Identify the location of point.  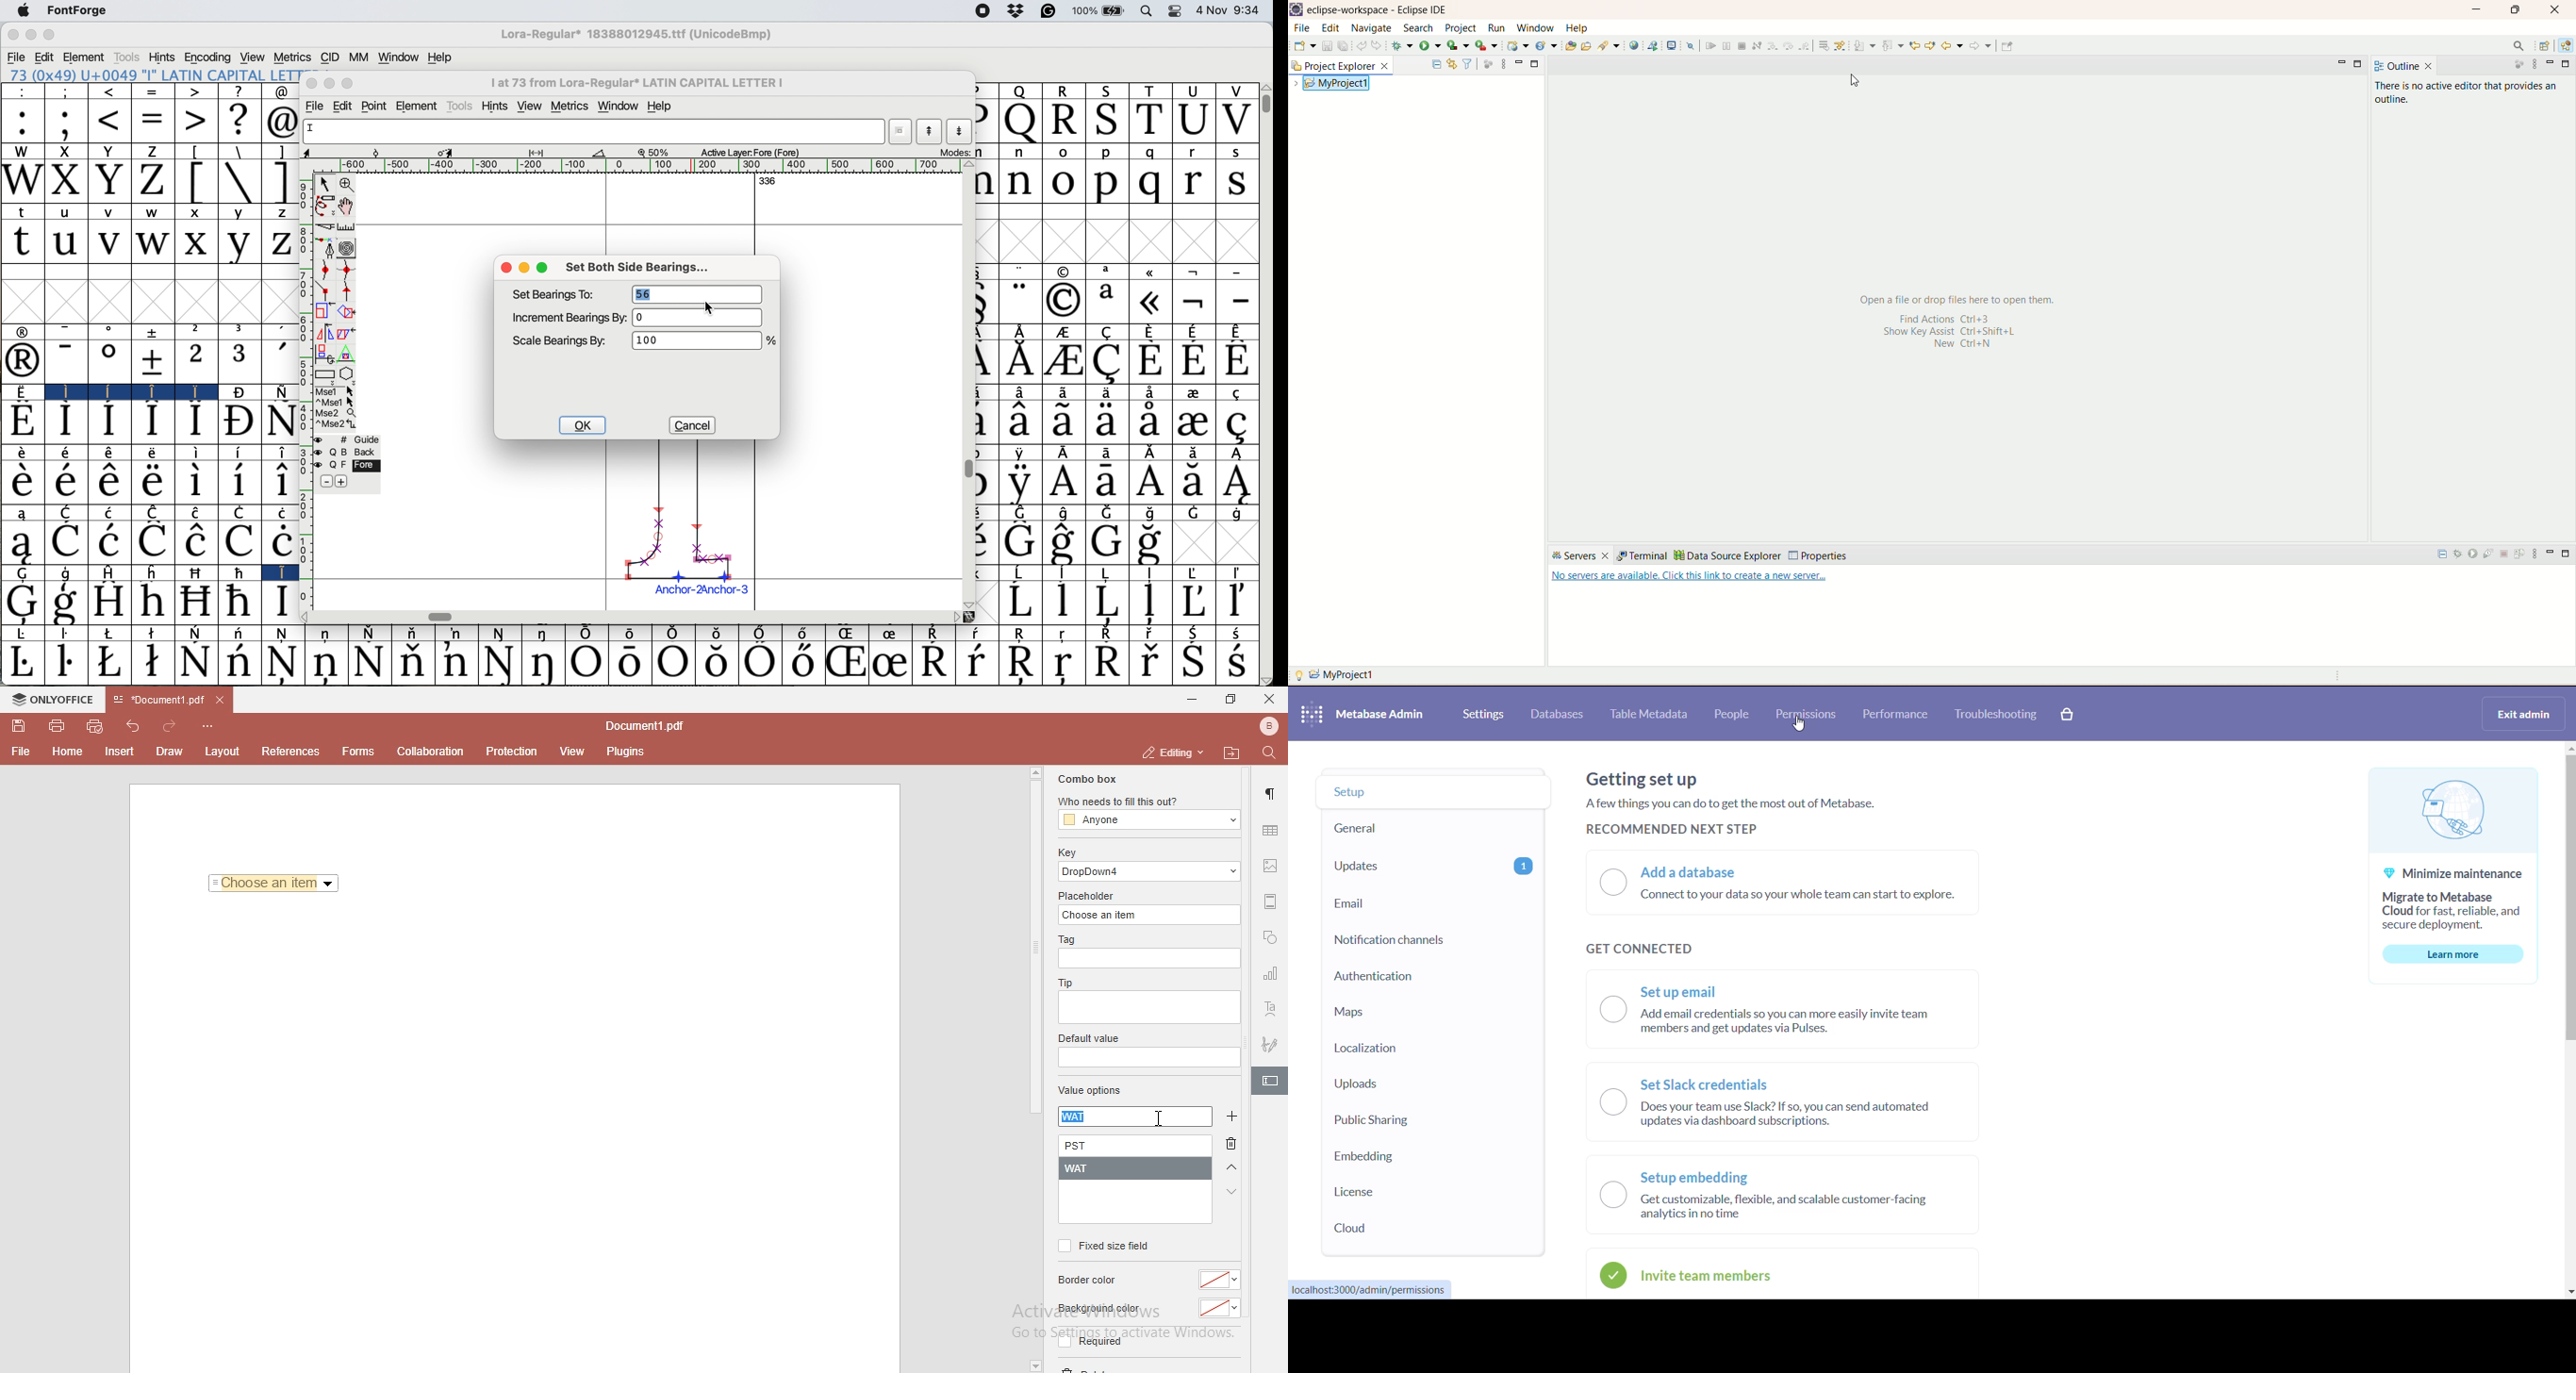
(377, 106).